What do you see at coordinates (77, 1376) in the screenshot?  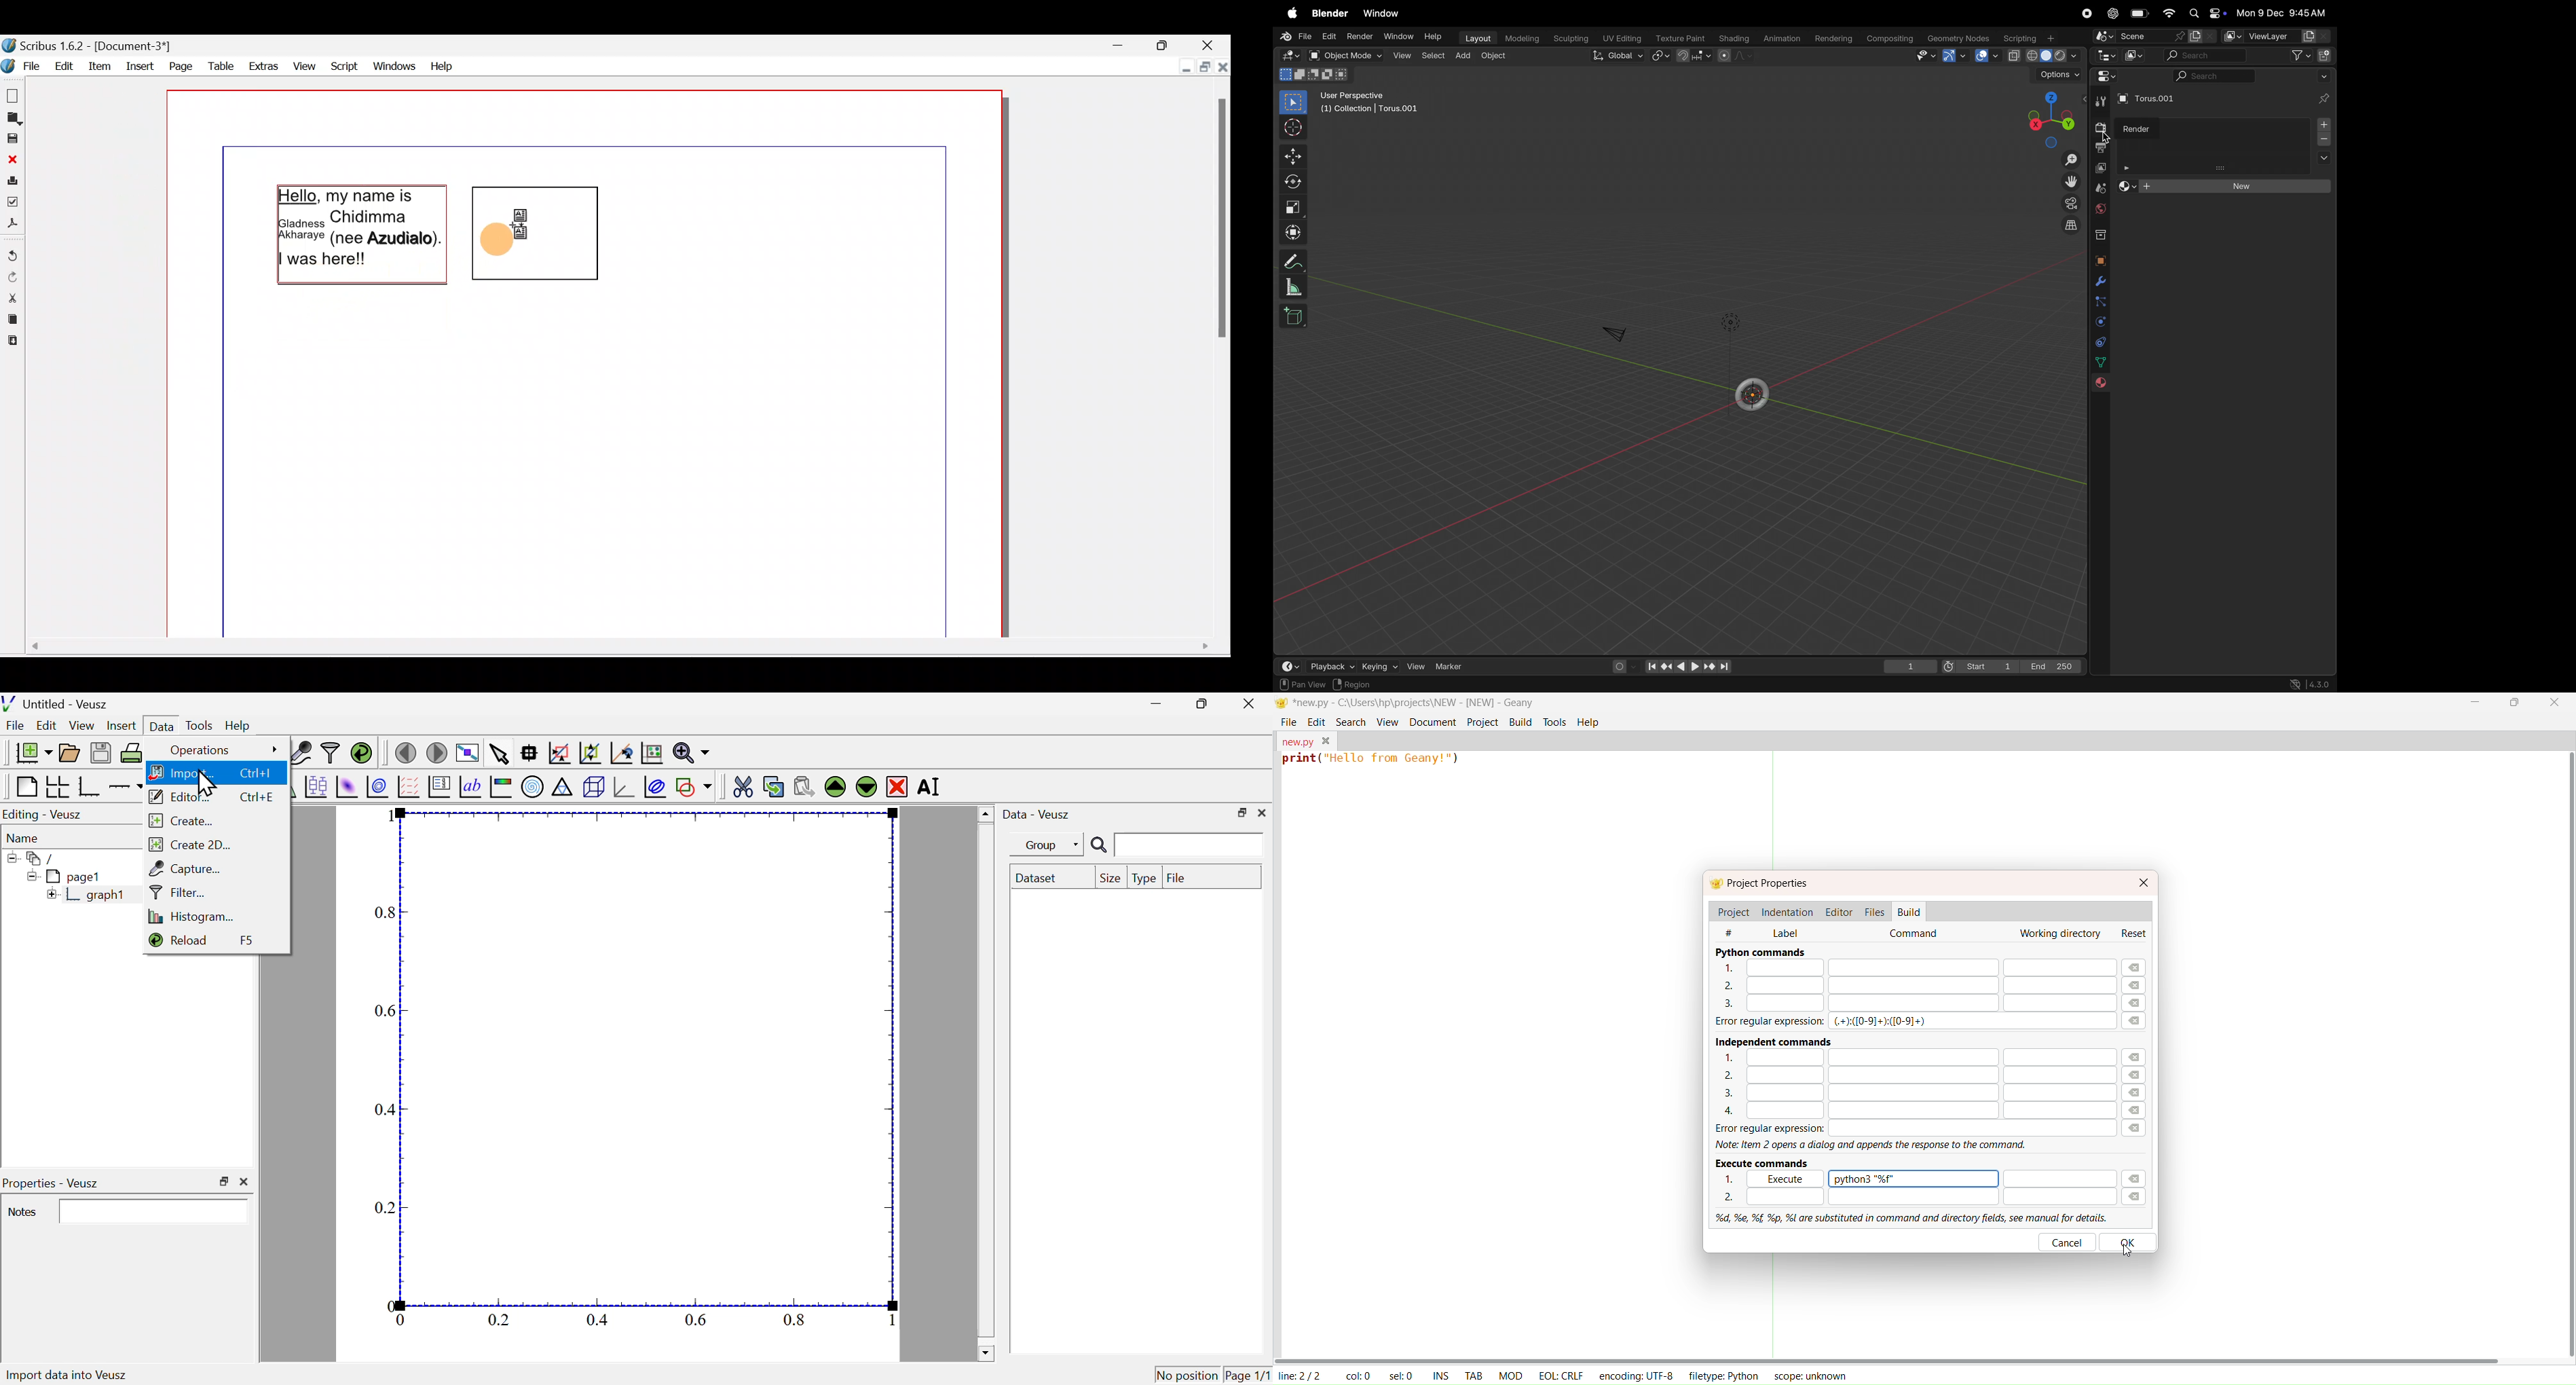 I see `import data into veusz` at bounding box center [77, 1376].